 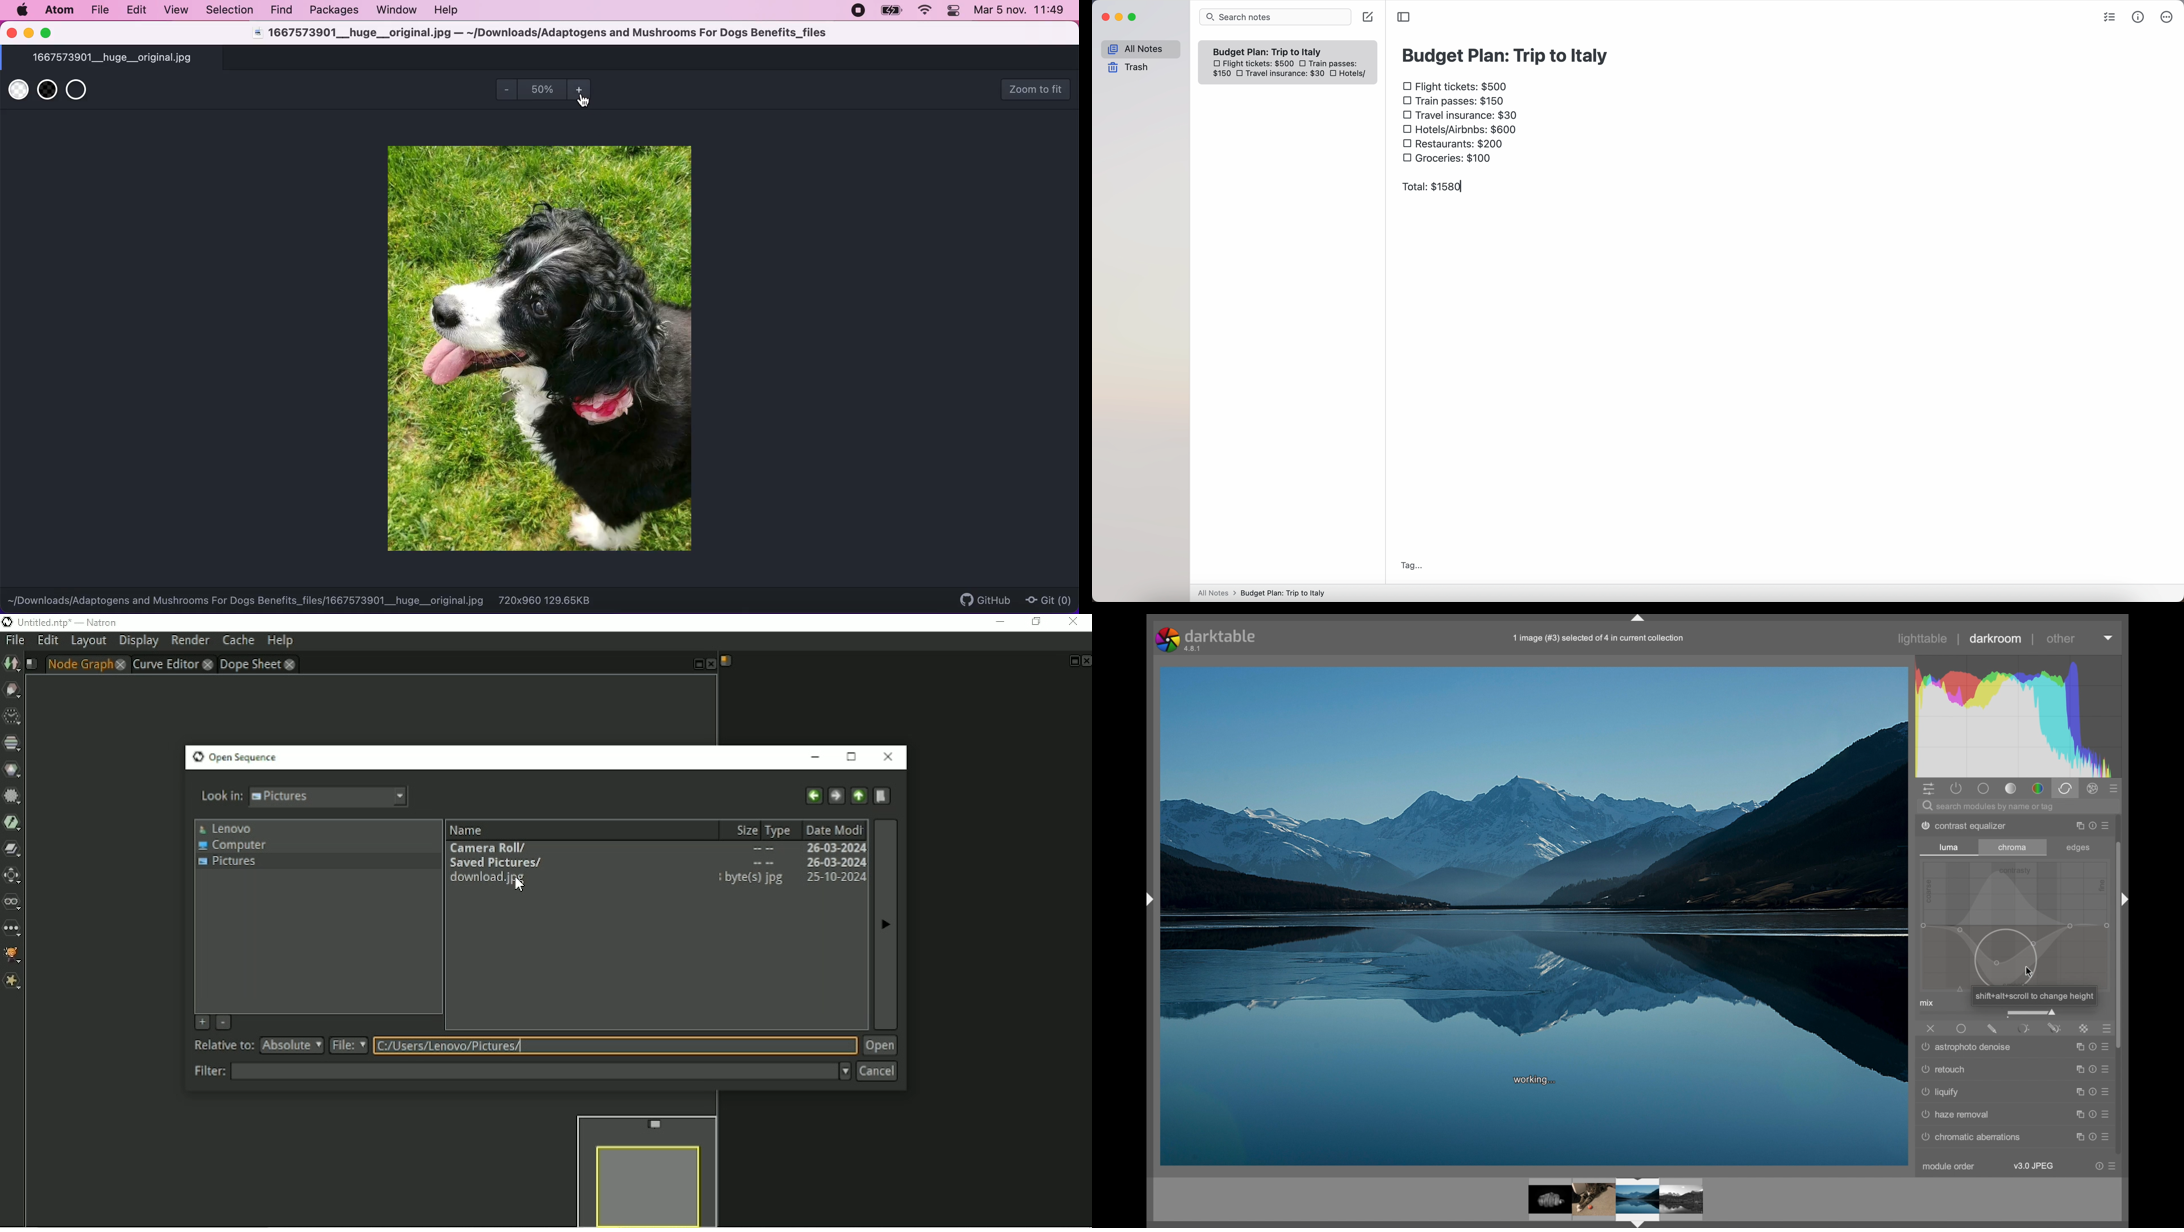 I want to click on uniformly, so click(x=1962, y=1028).